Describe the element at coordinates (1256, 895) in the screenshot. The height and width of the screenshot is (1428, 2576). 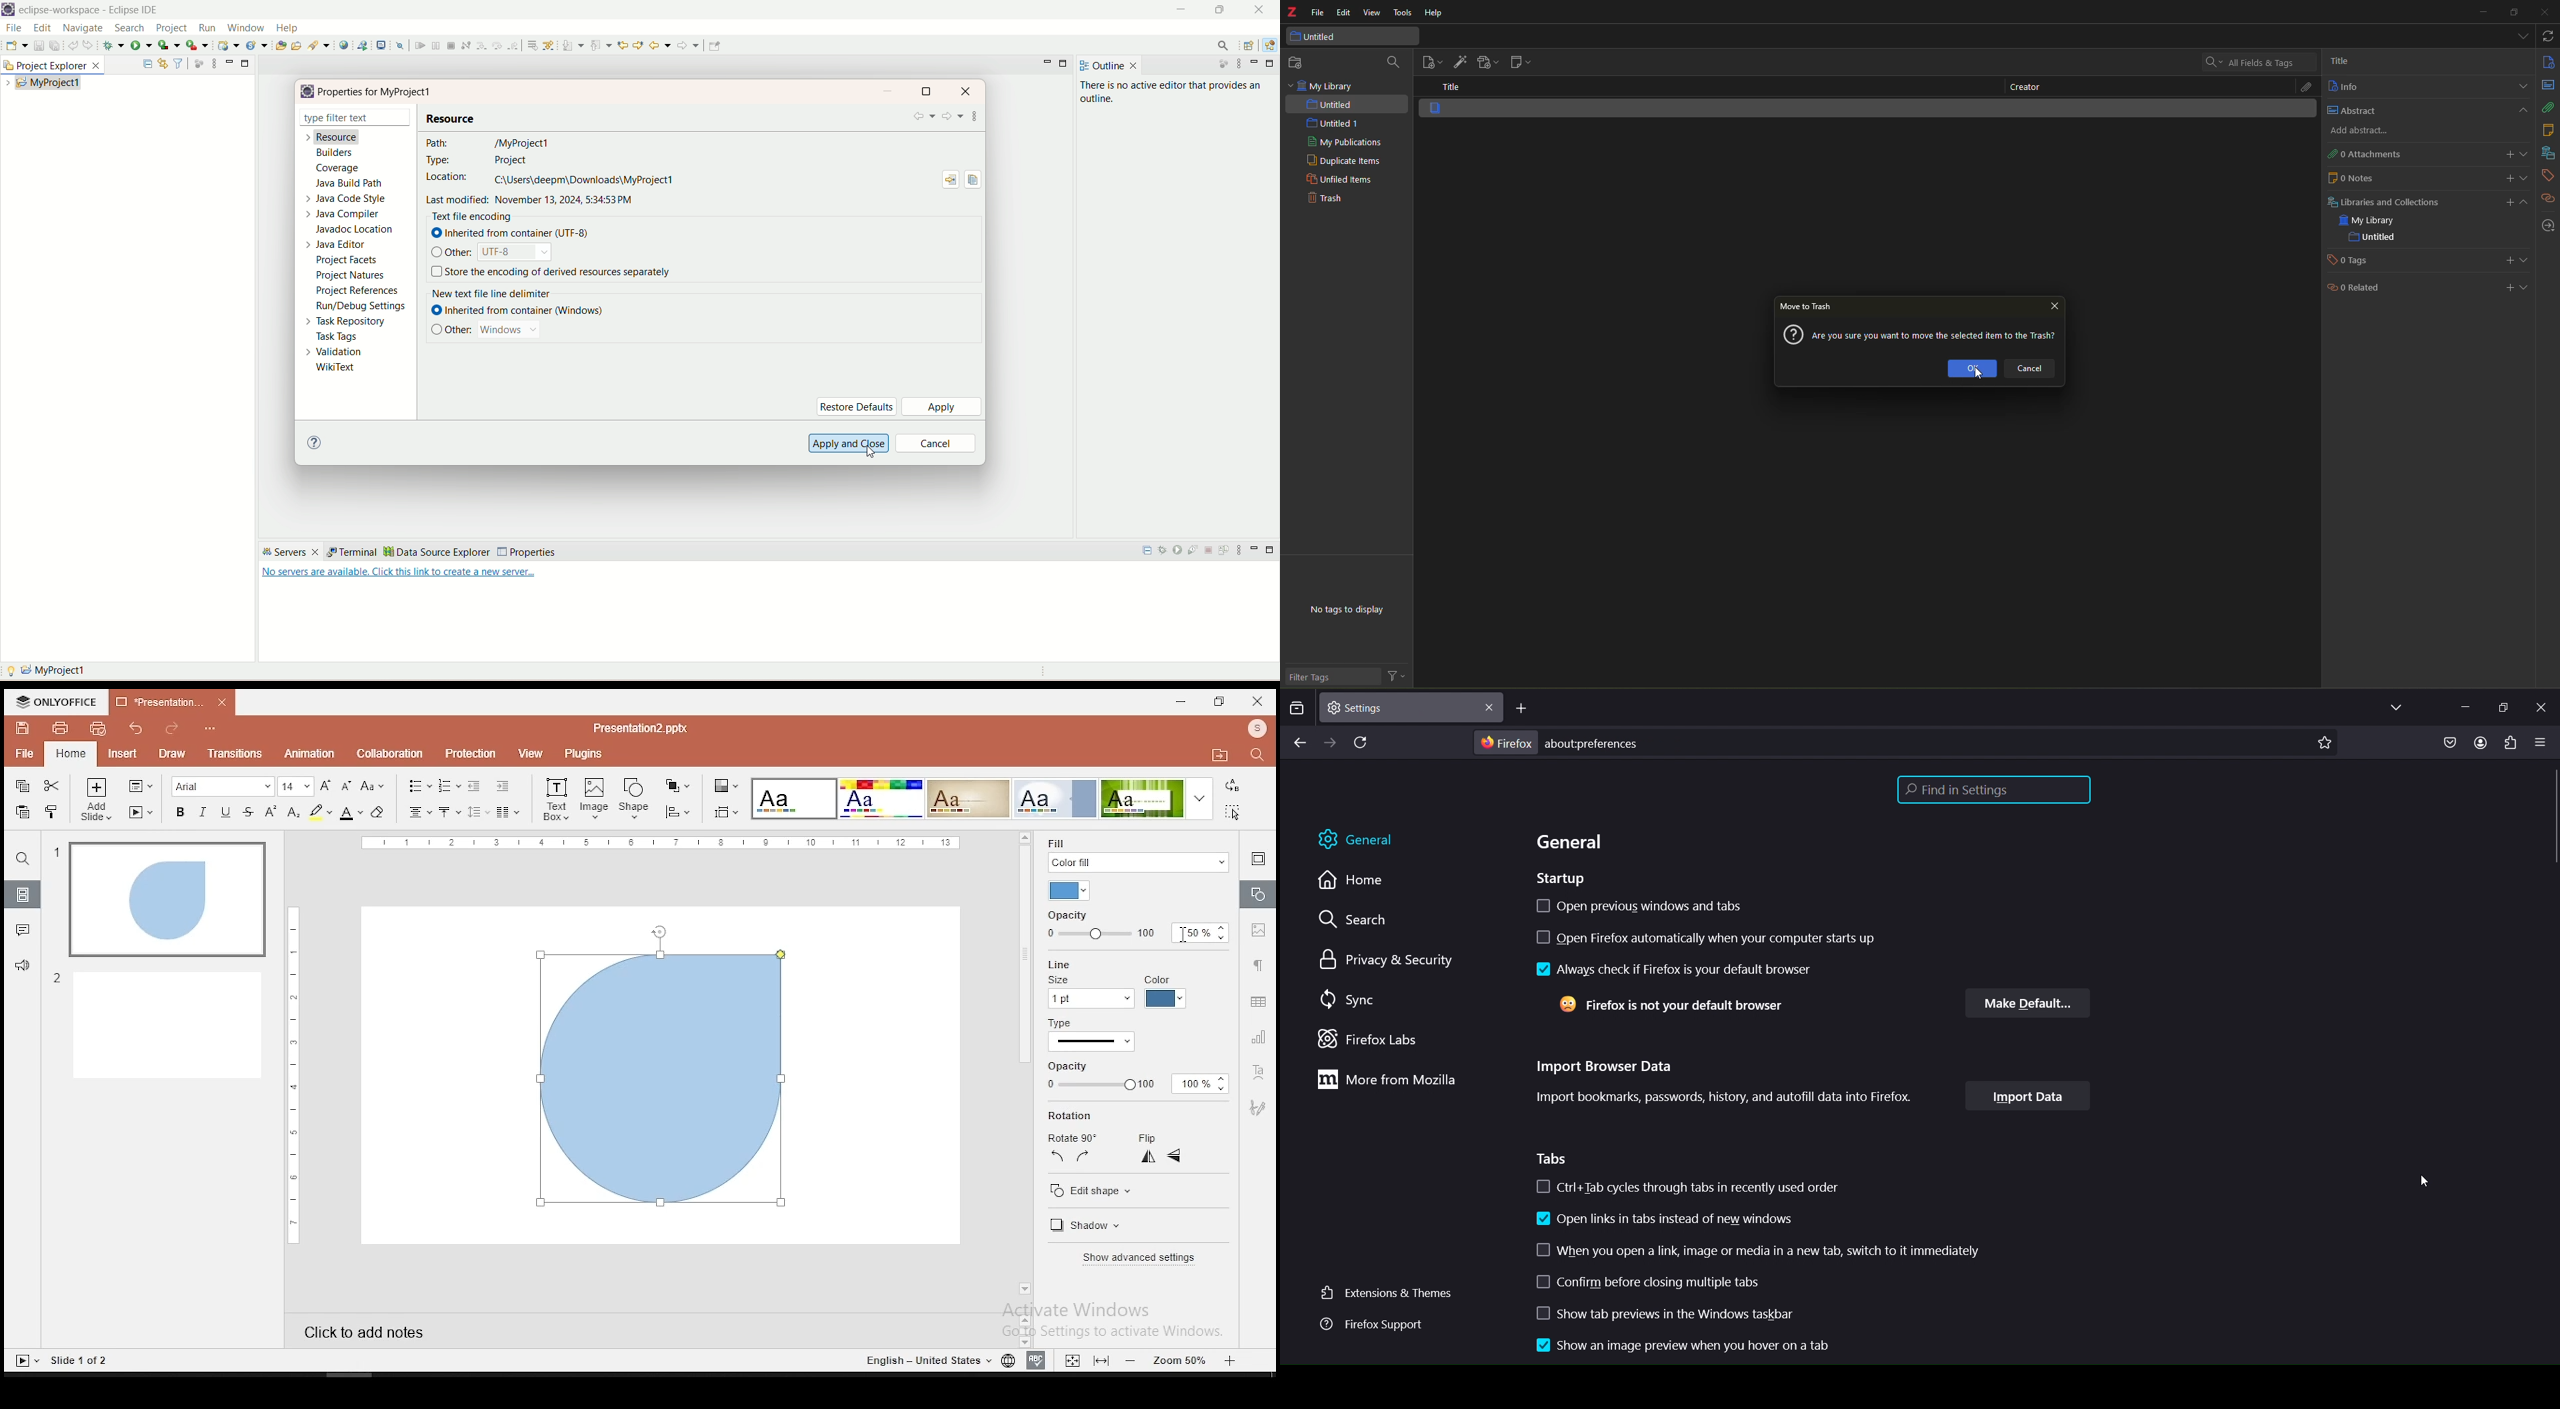
I see `shape settings` at that location.